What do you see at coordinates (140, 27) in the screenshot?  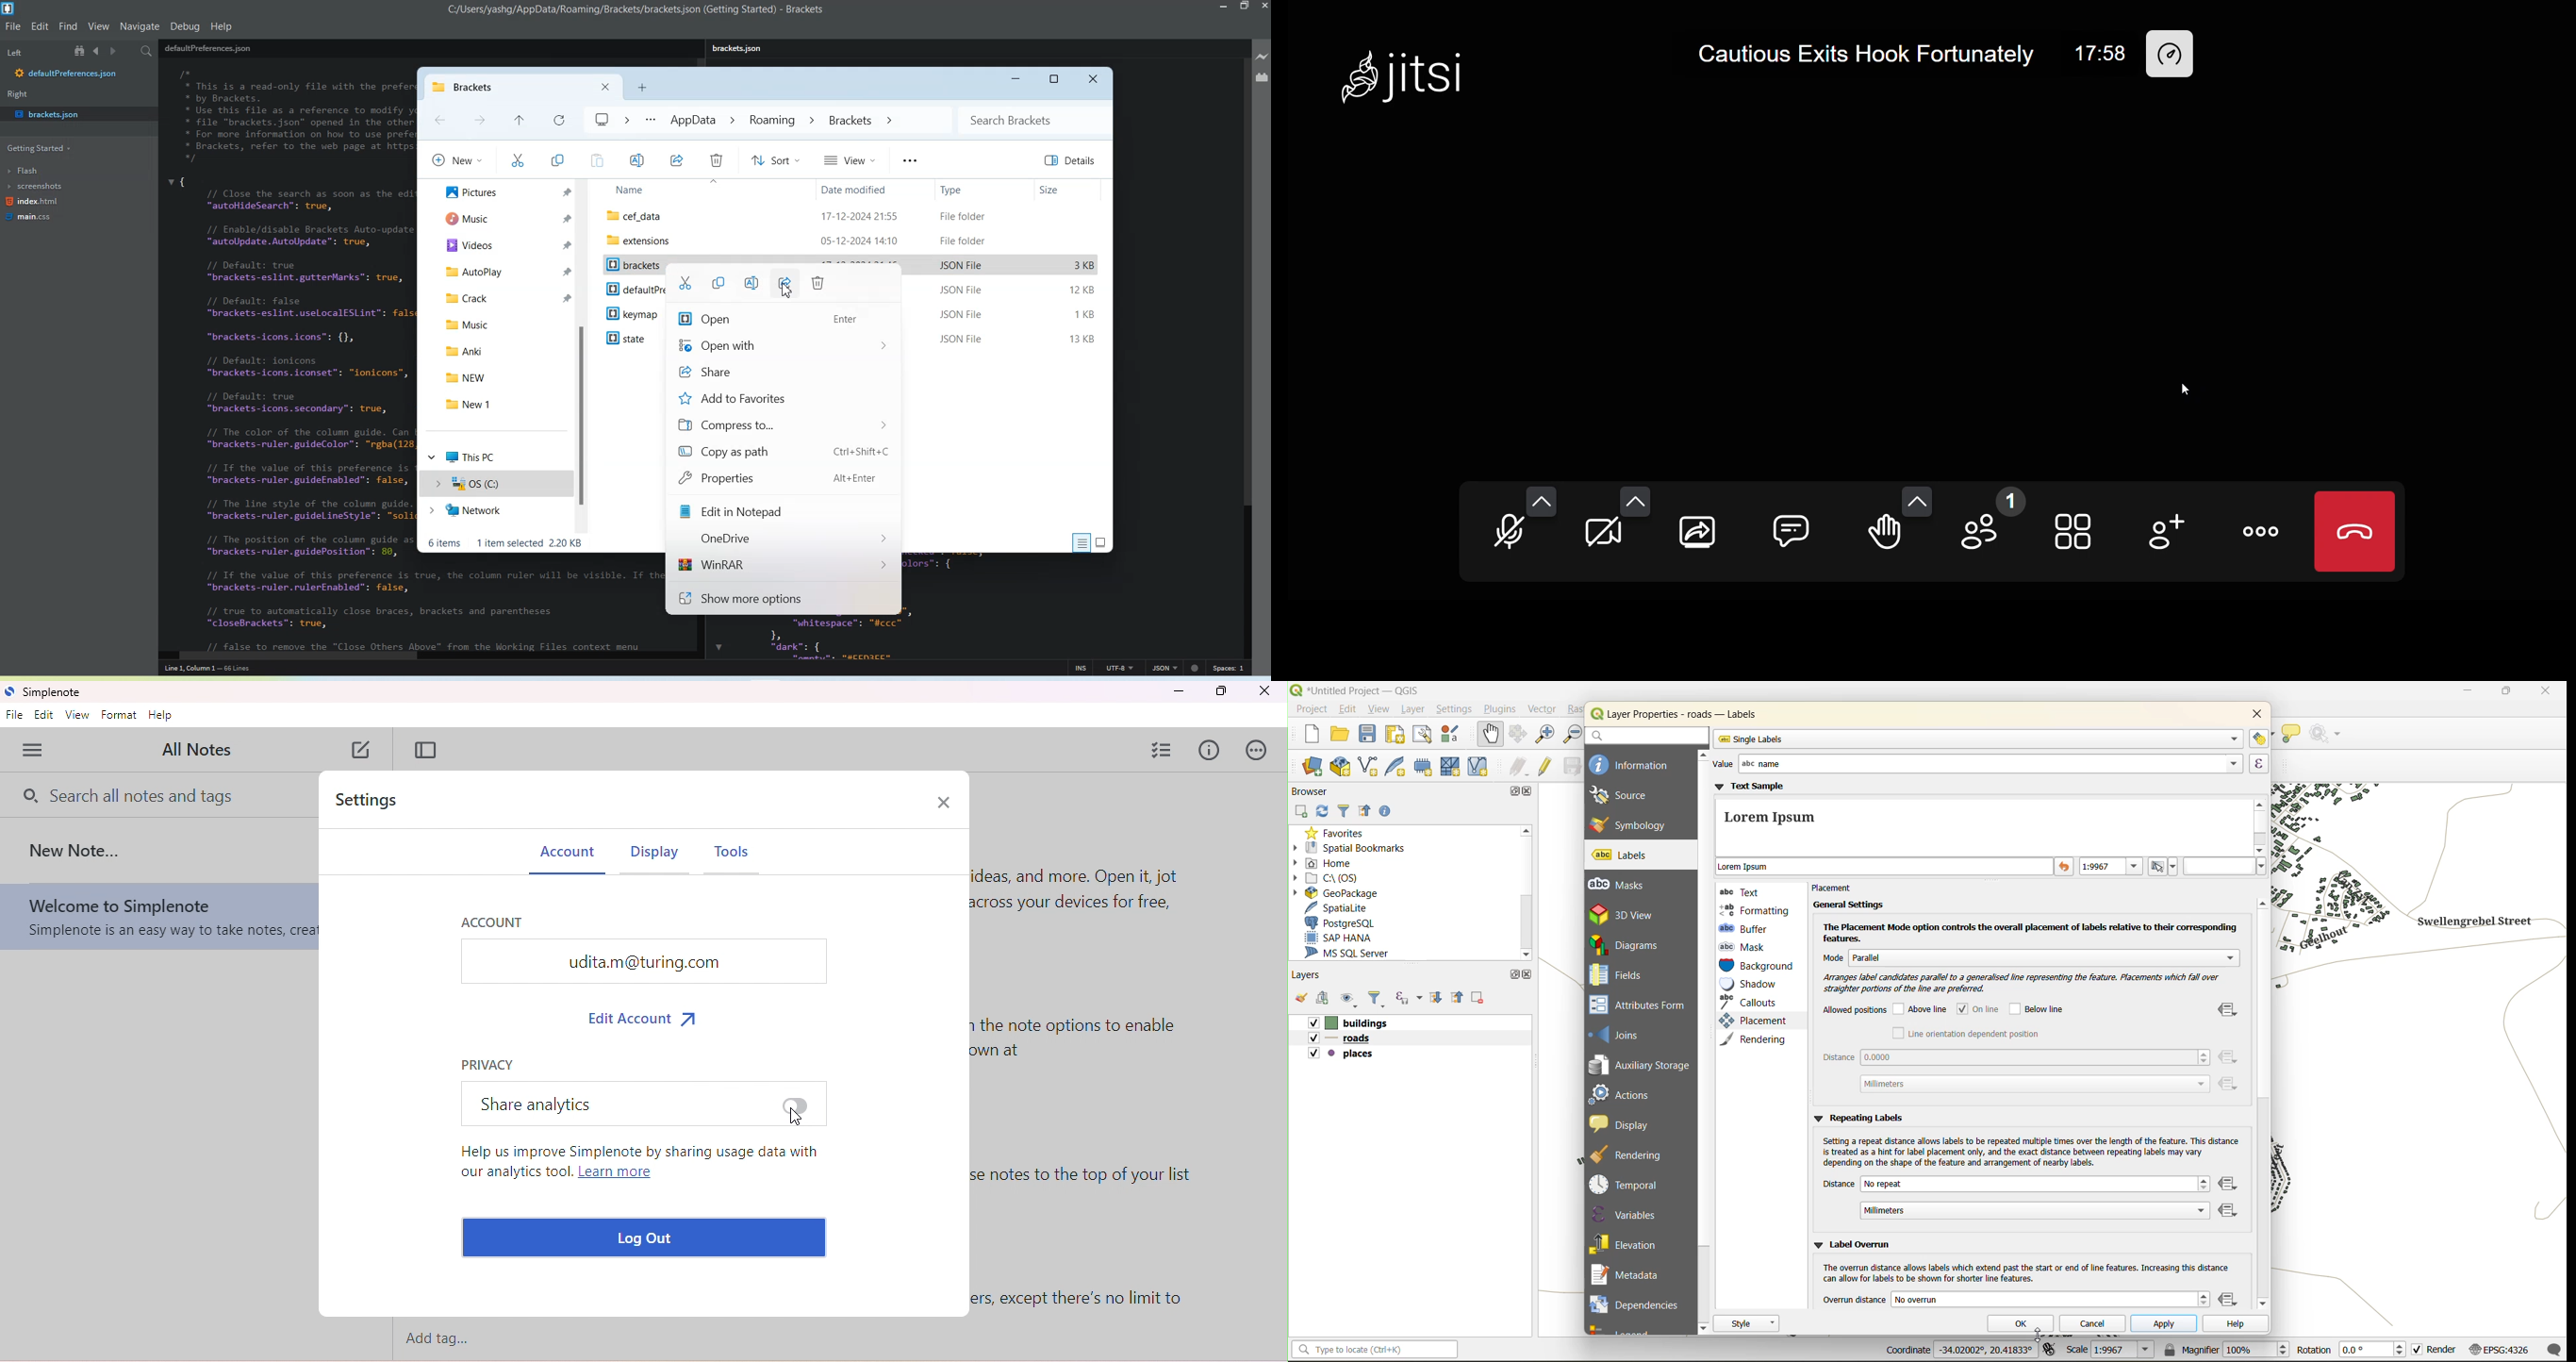 I see `Navigate` at bounding box center [140, 27].